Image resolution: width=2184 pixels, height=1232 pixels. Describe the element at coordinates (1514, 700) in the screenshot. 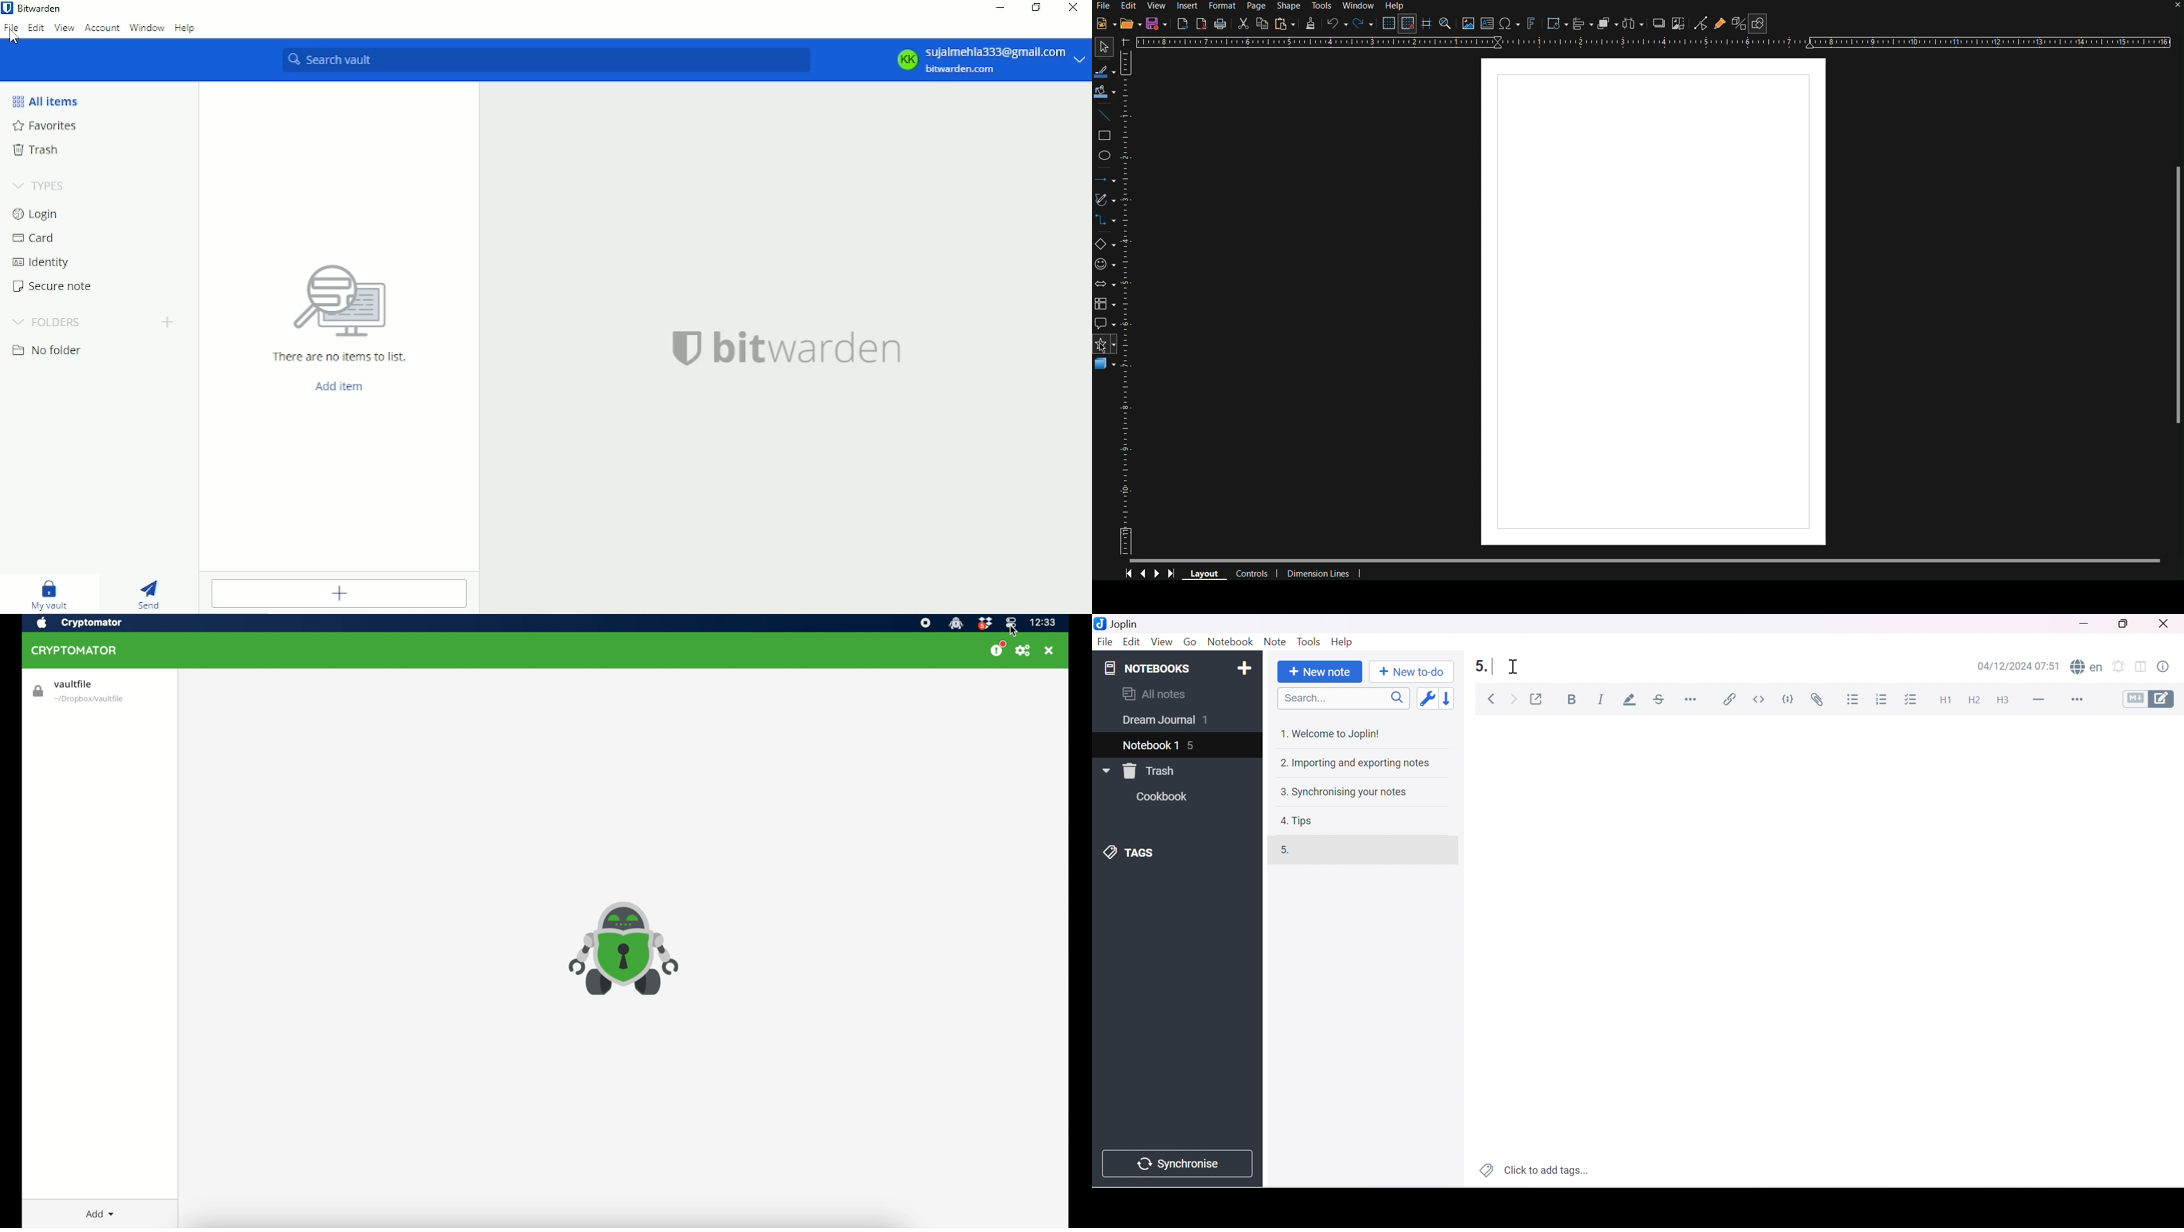

I see `Forward` at that location.